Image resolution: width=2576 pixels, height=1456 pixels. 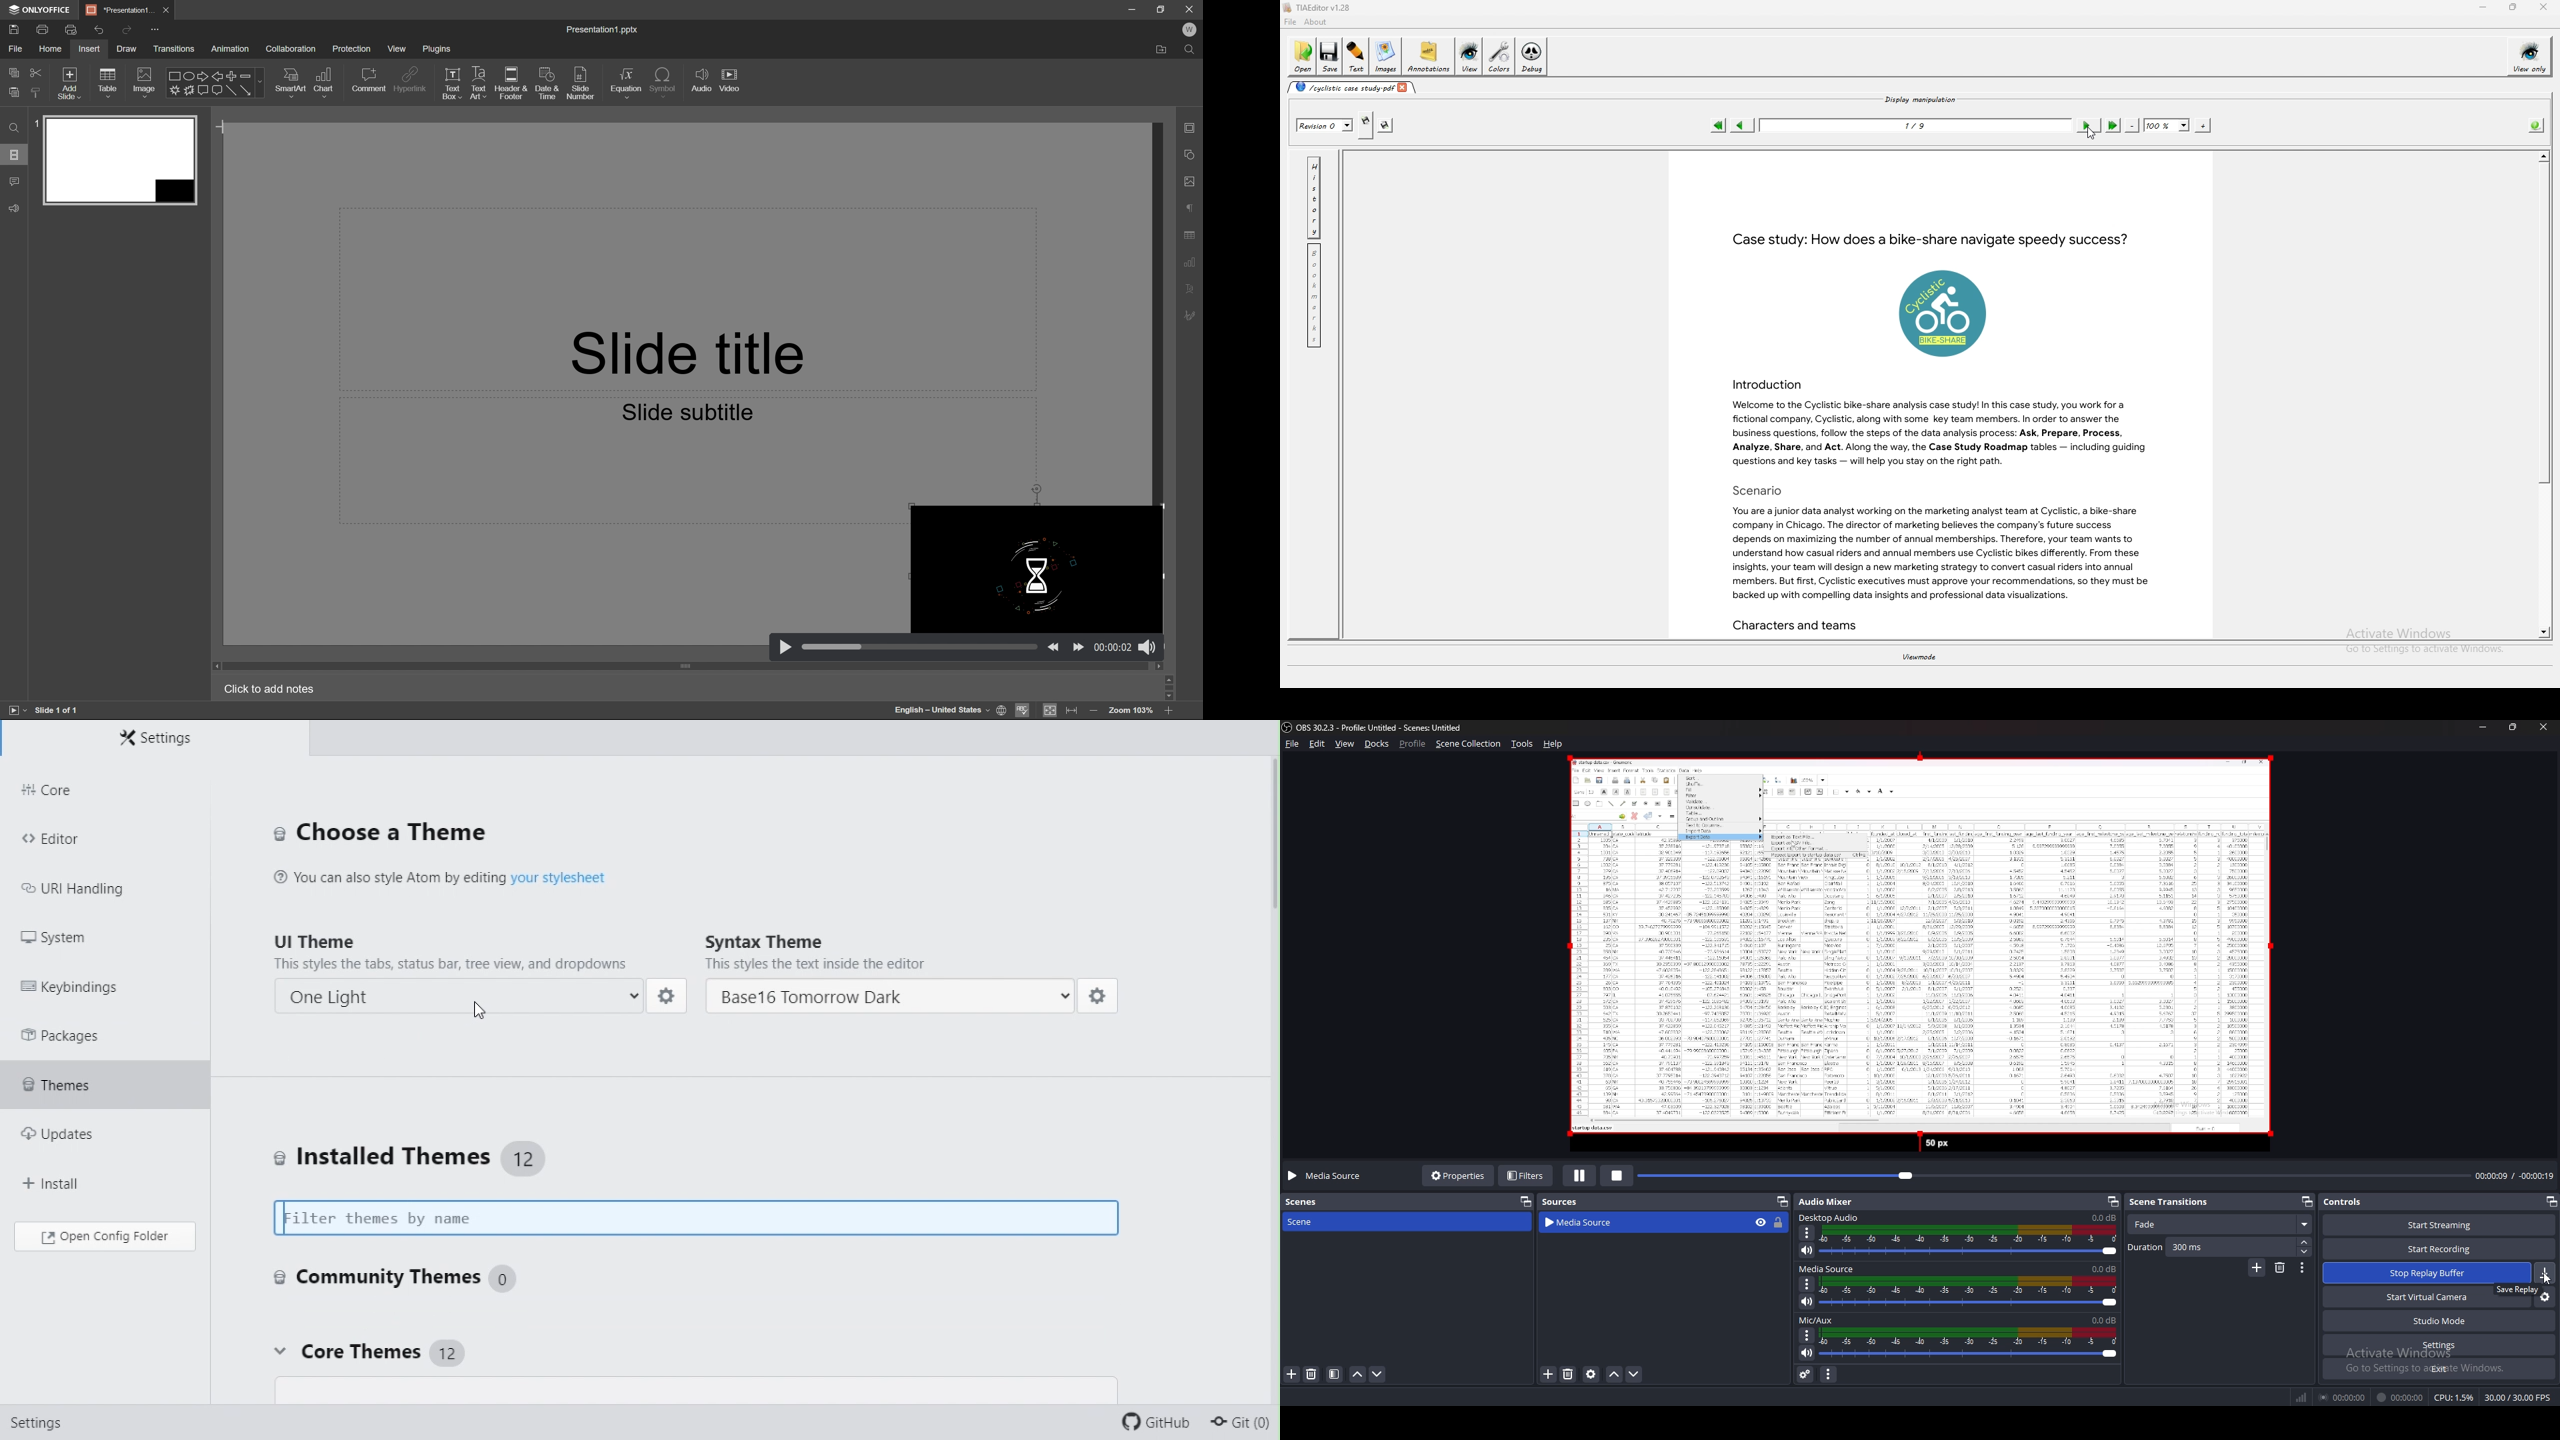 I want to click on text box, so click(x=453, y=83).